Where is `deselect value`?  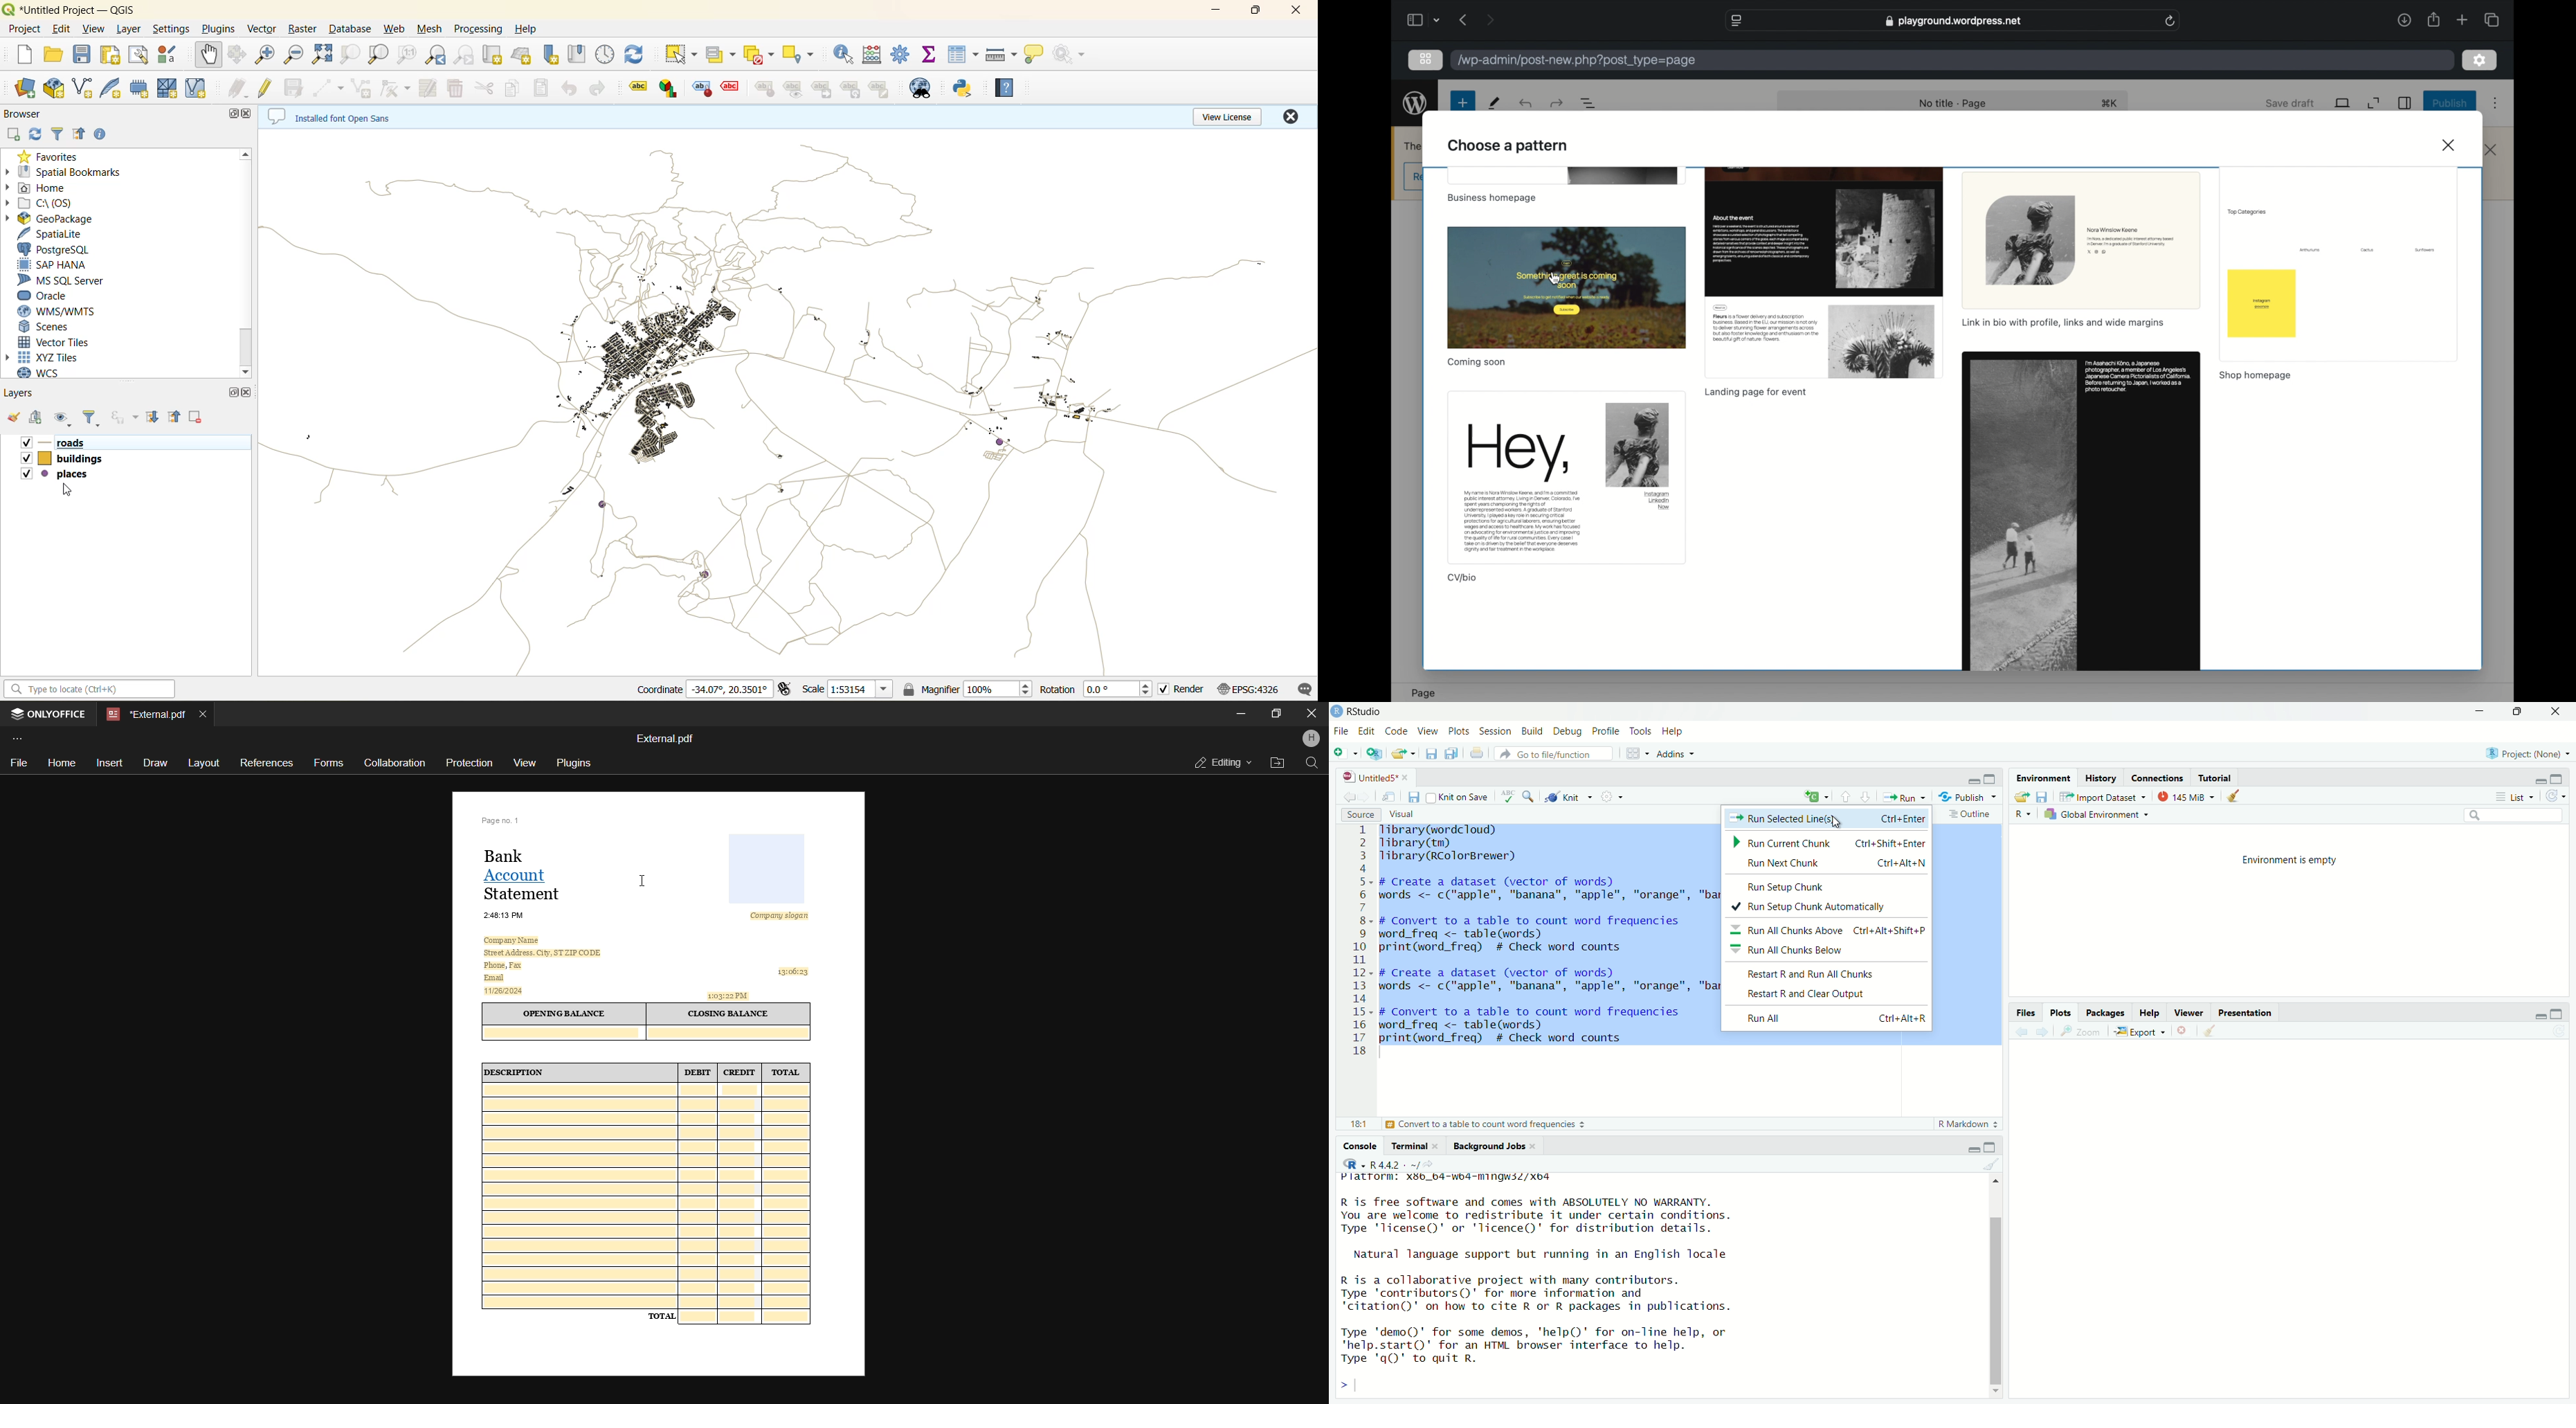
deselect value is located at coordinates (759, 53).